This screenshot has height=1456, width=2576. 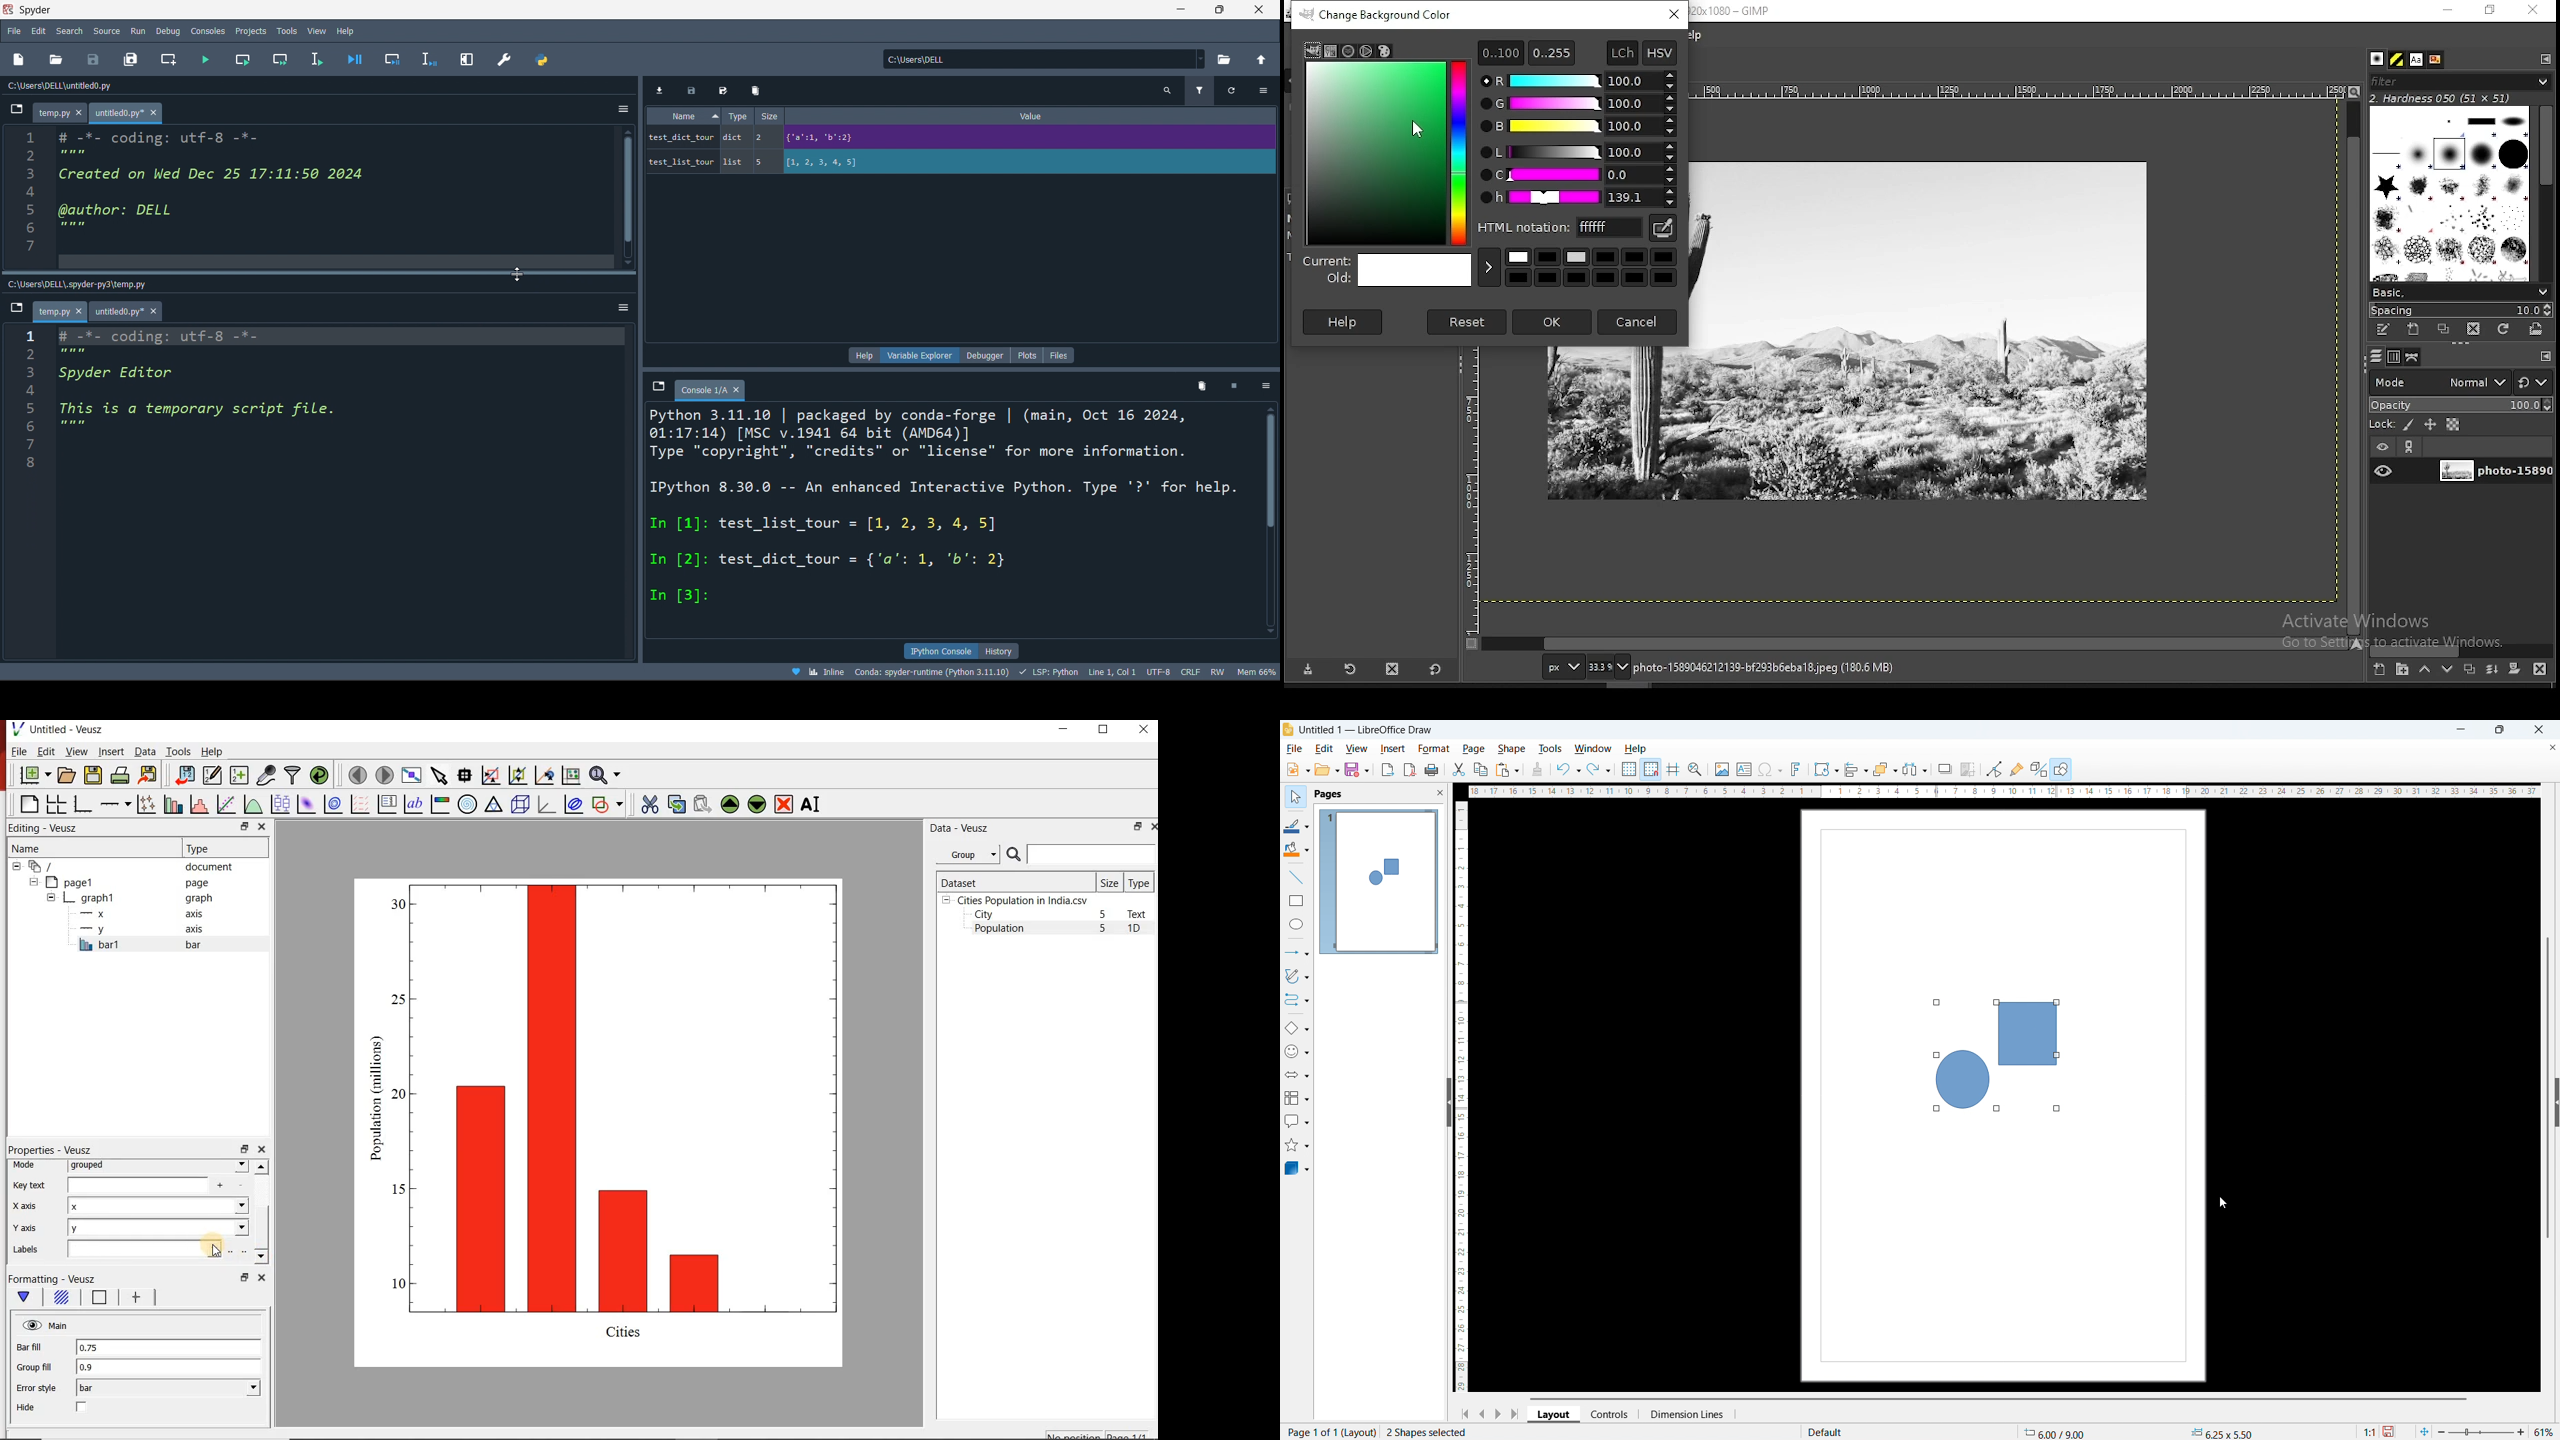 What do you see at coordinates (2532, 10) in the screenshot?
I see `close window` at bounding box center [2532, 10].